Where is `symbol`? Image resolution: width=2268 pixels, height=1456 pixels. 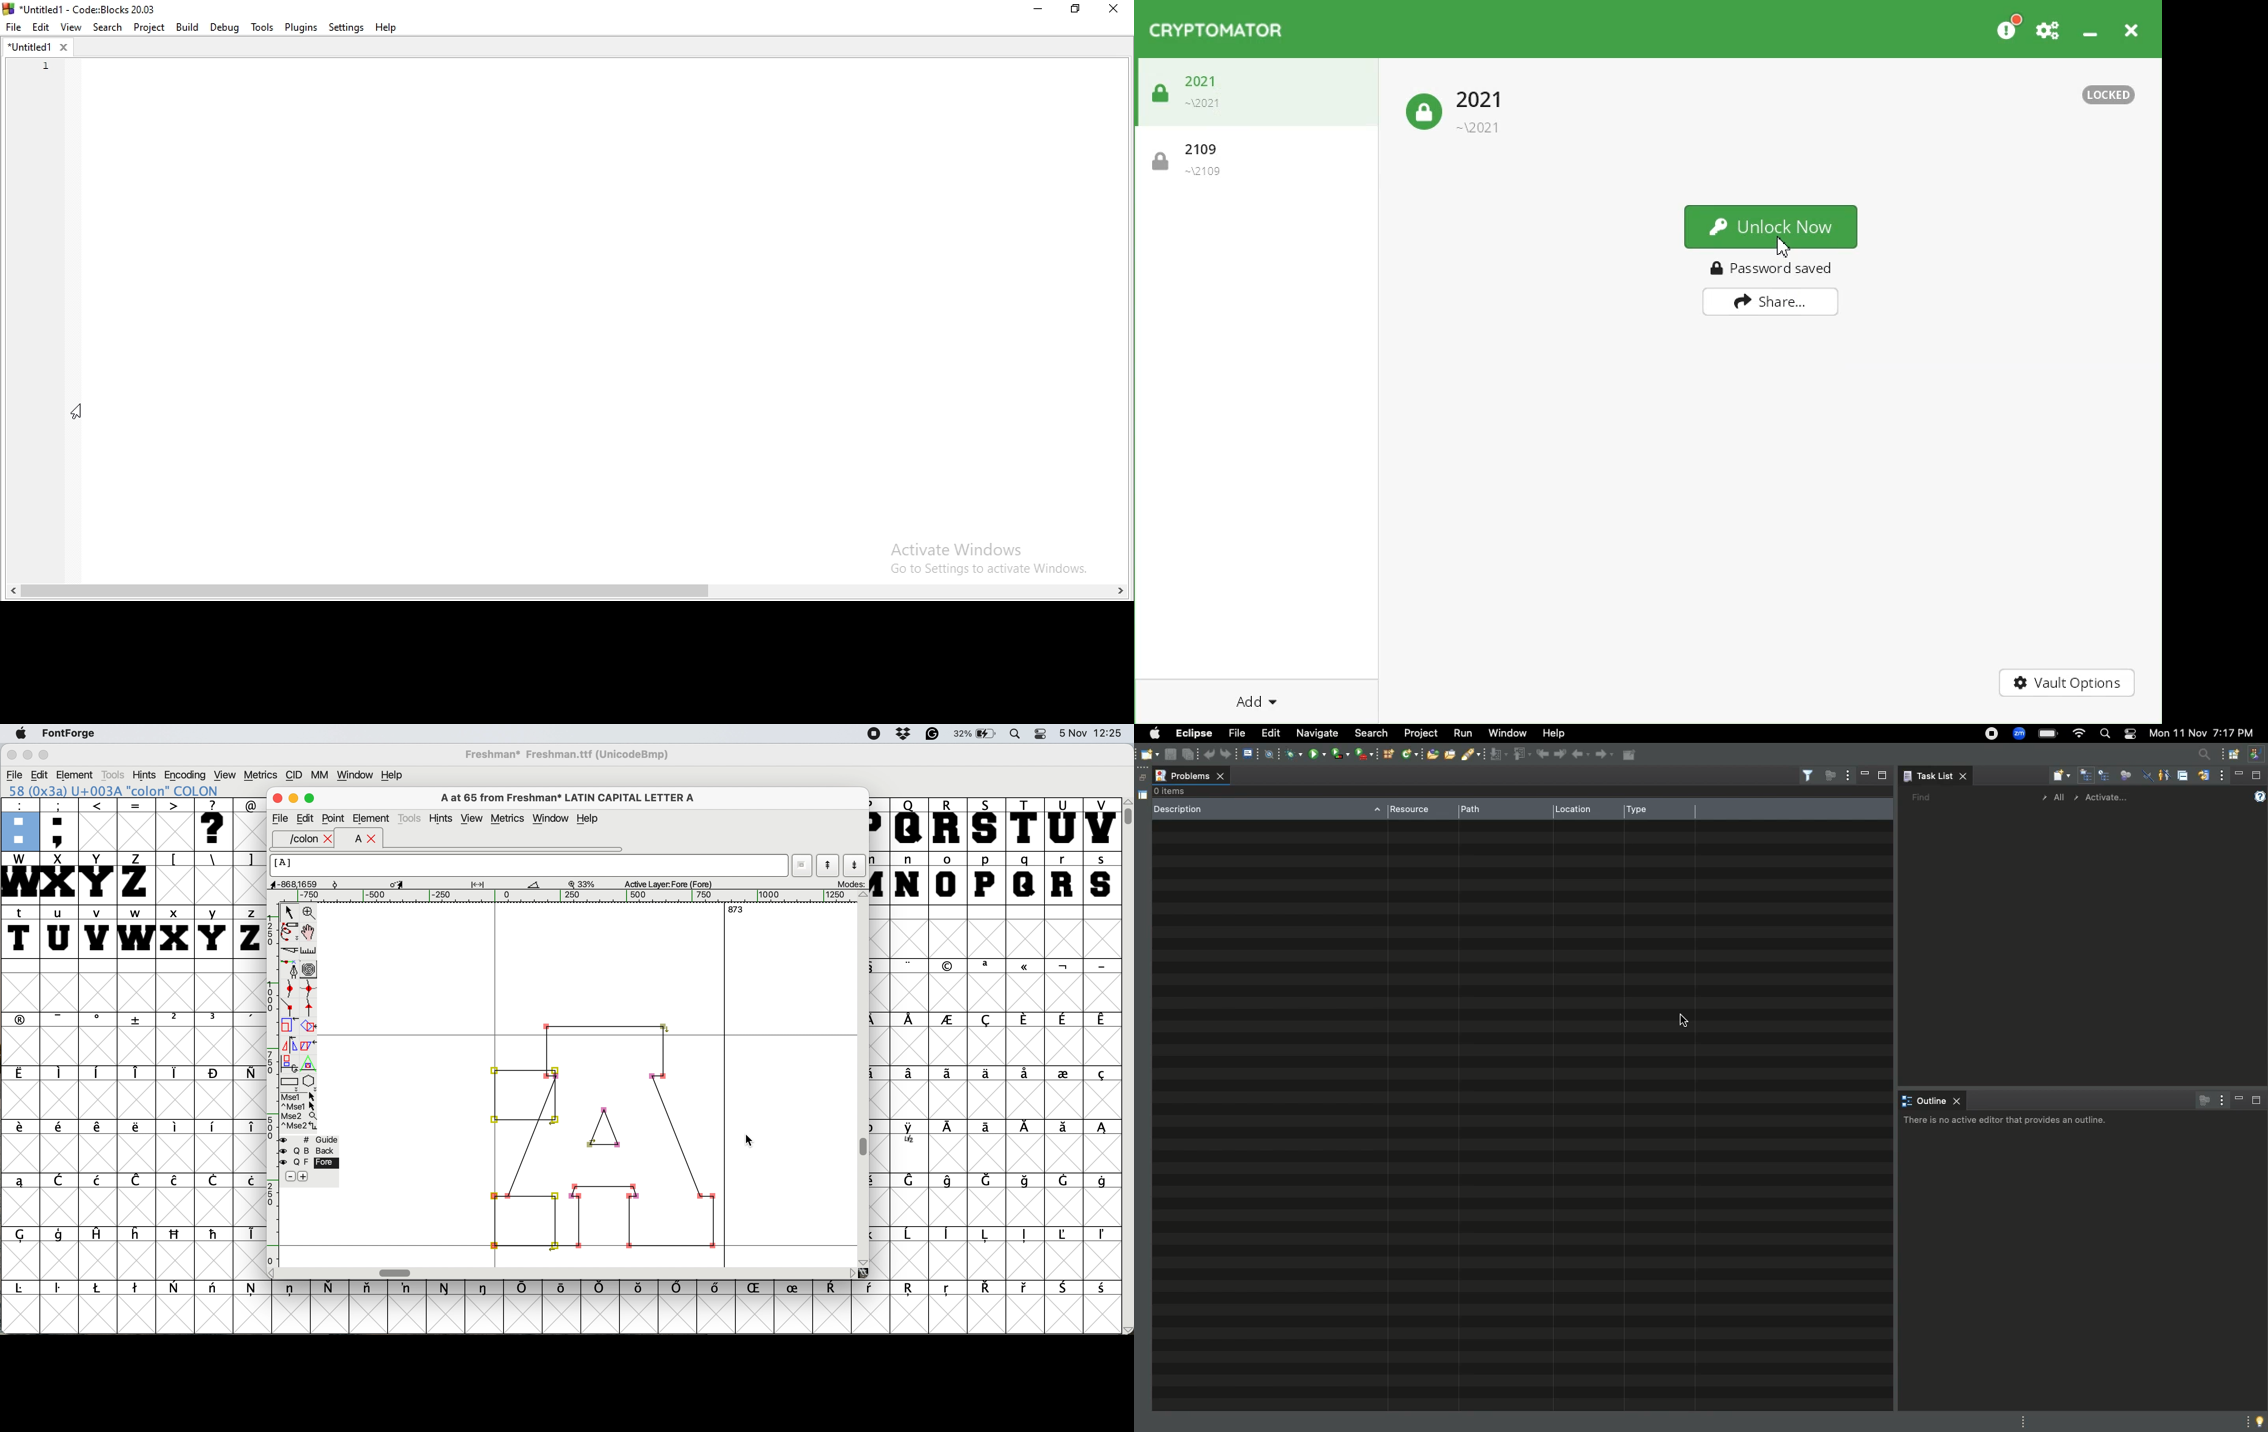 symbol is located at coordinates (97, 1235).